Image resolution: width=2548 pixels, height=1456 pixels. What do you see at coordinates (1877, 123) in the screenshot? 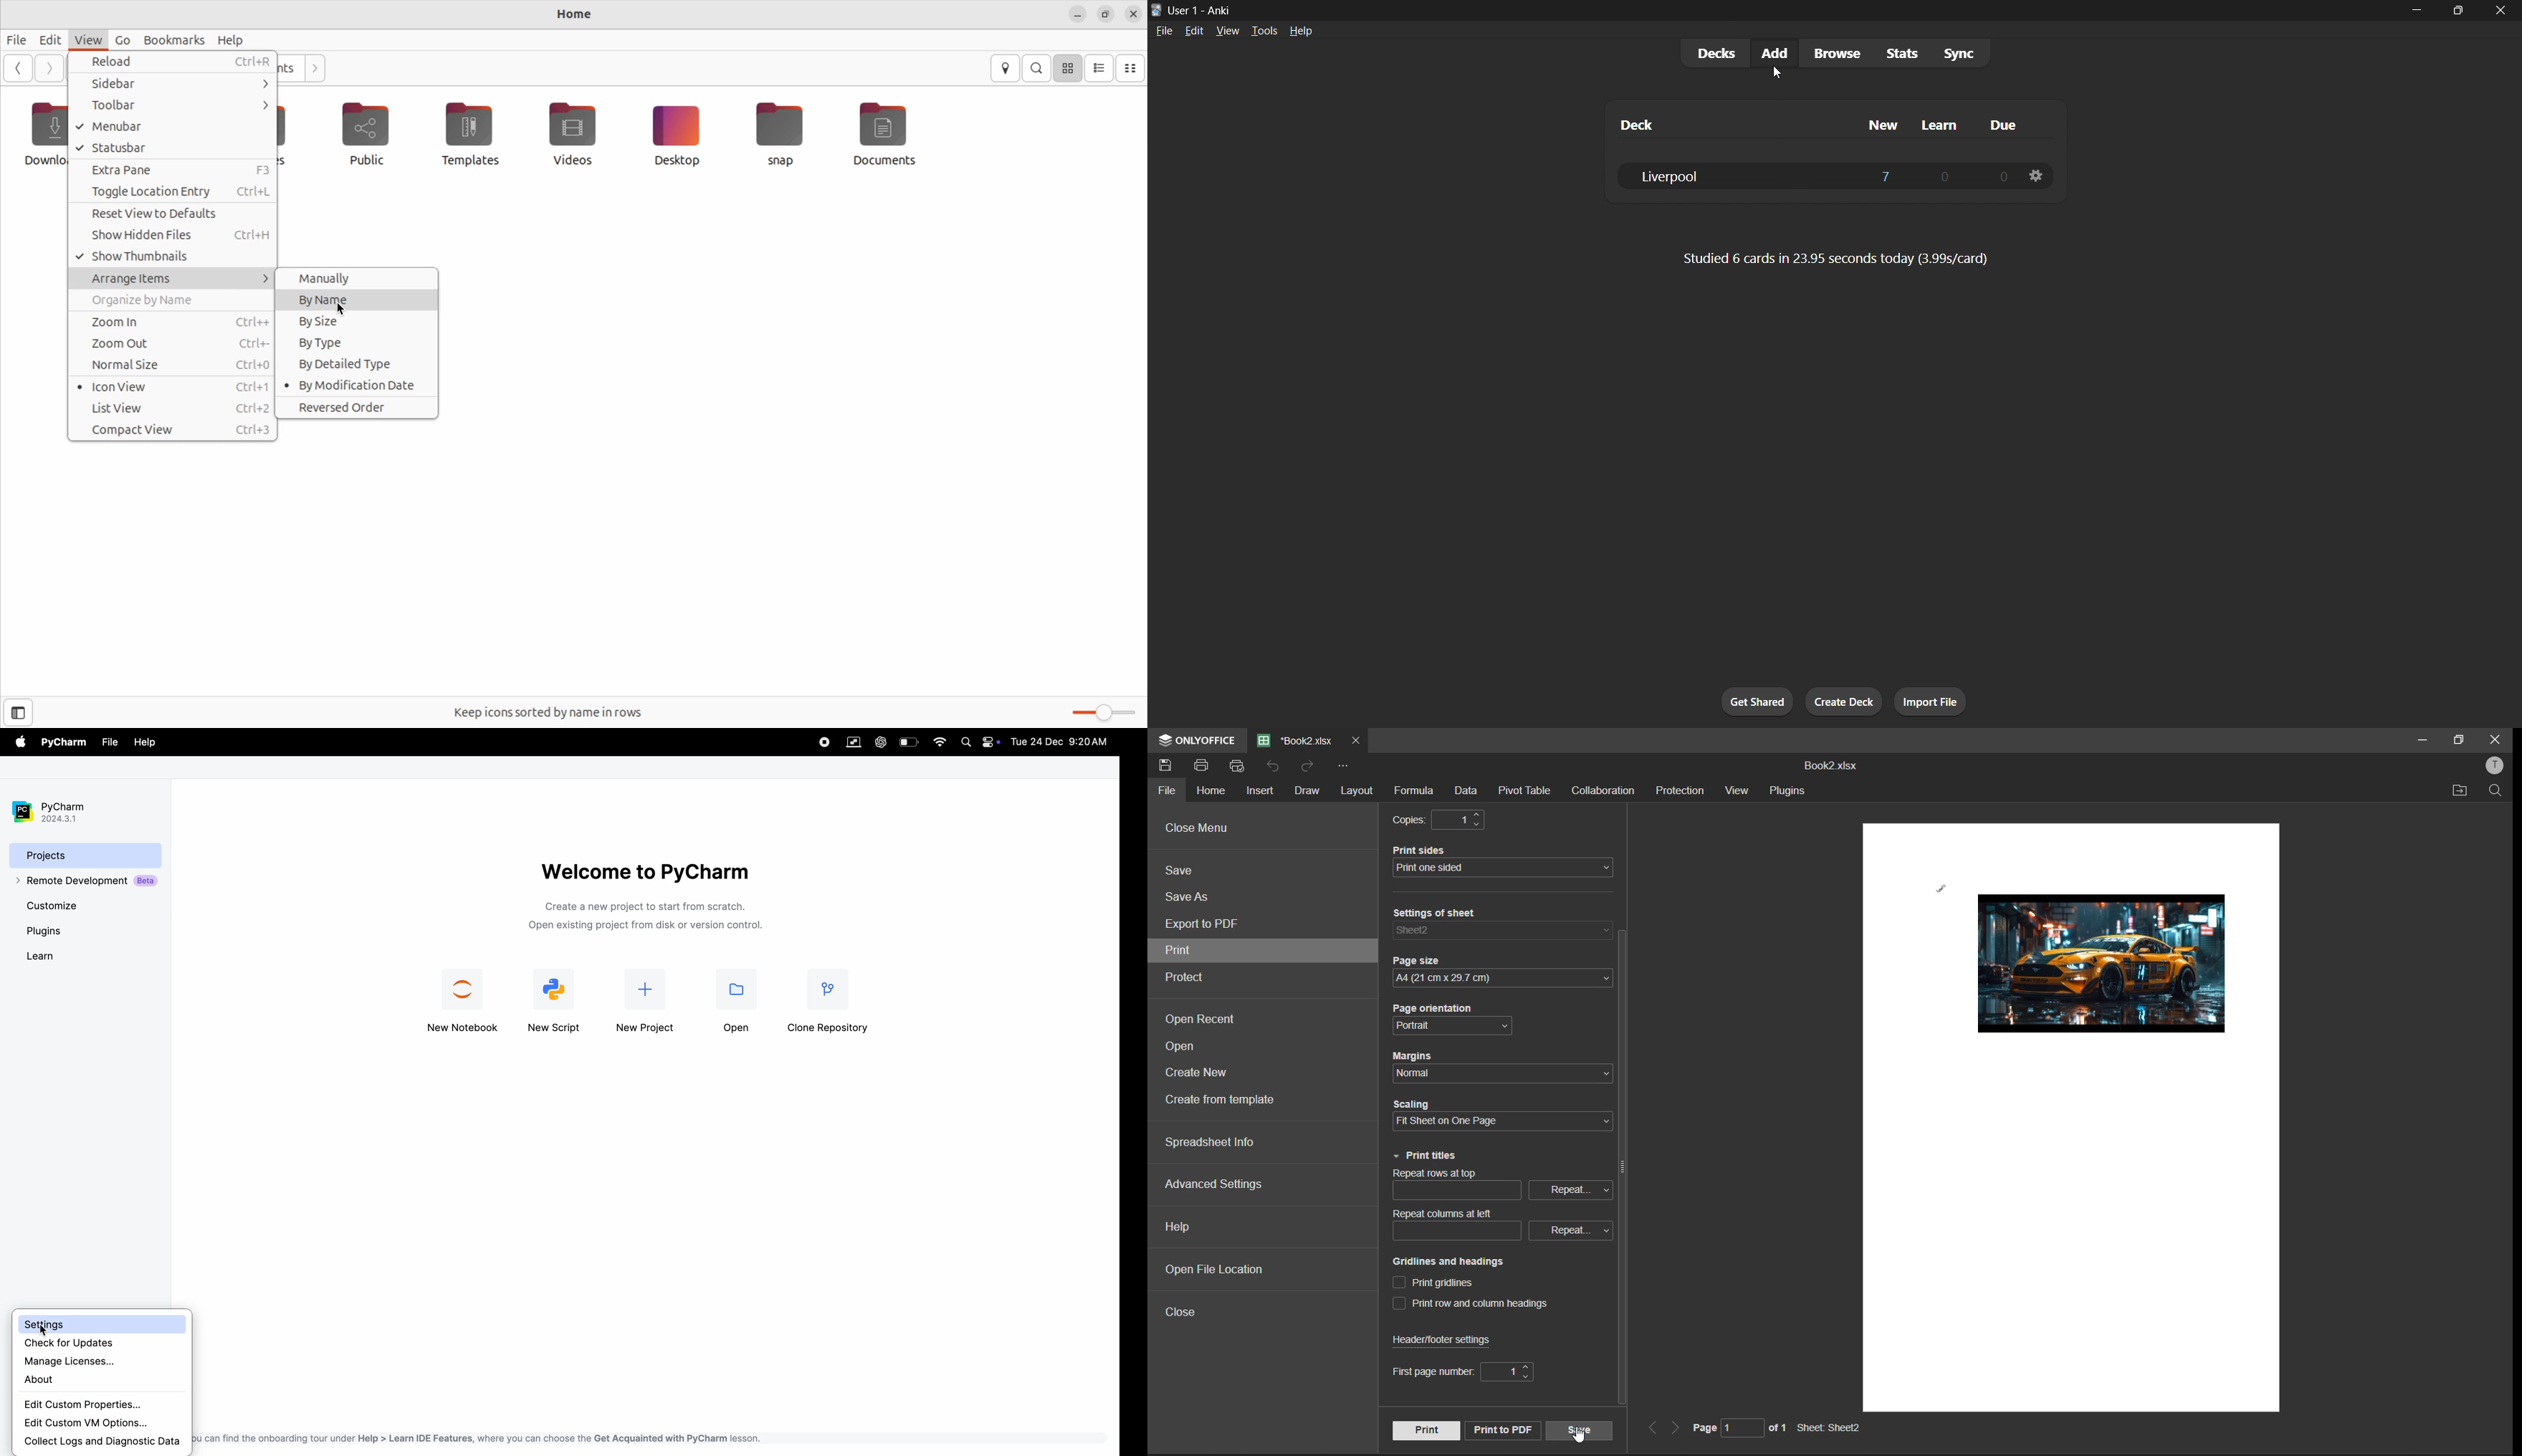
I see `new column` at bounding box center [1877, 123].